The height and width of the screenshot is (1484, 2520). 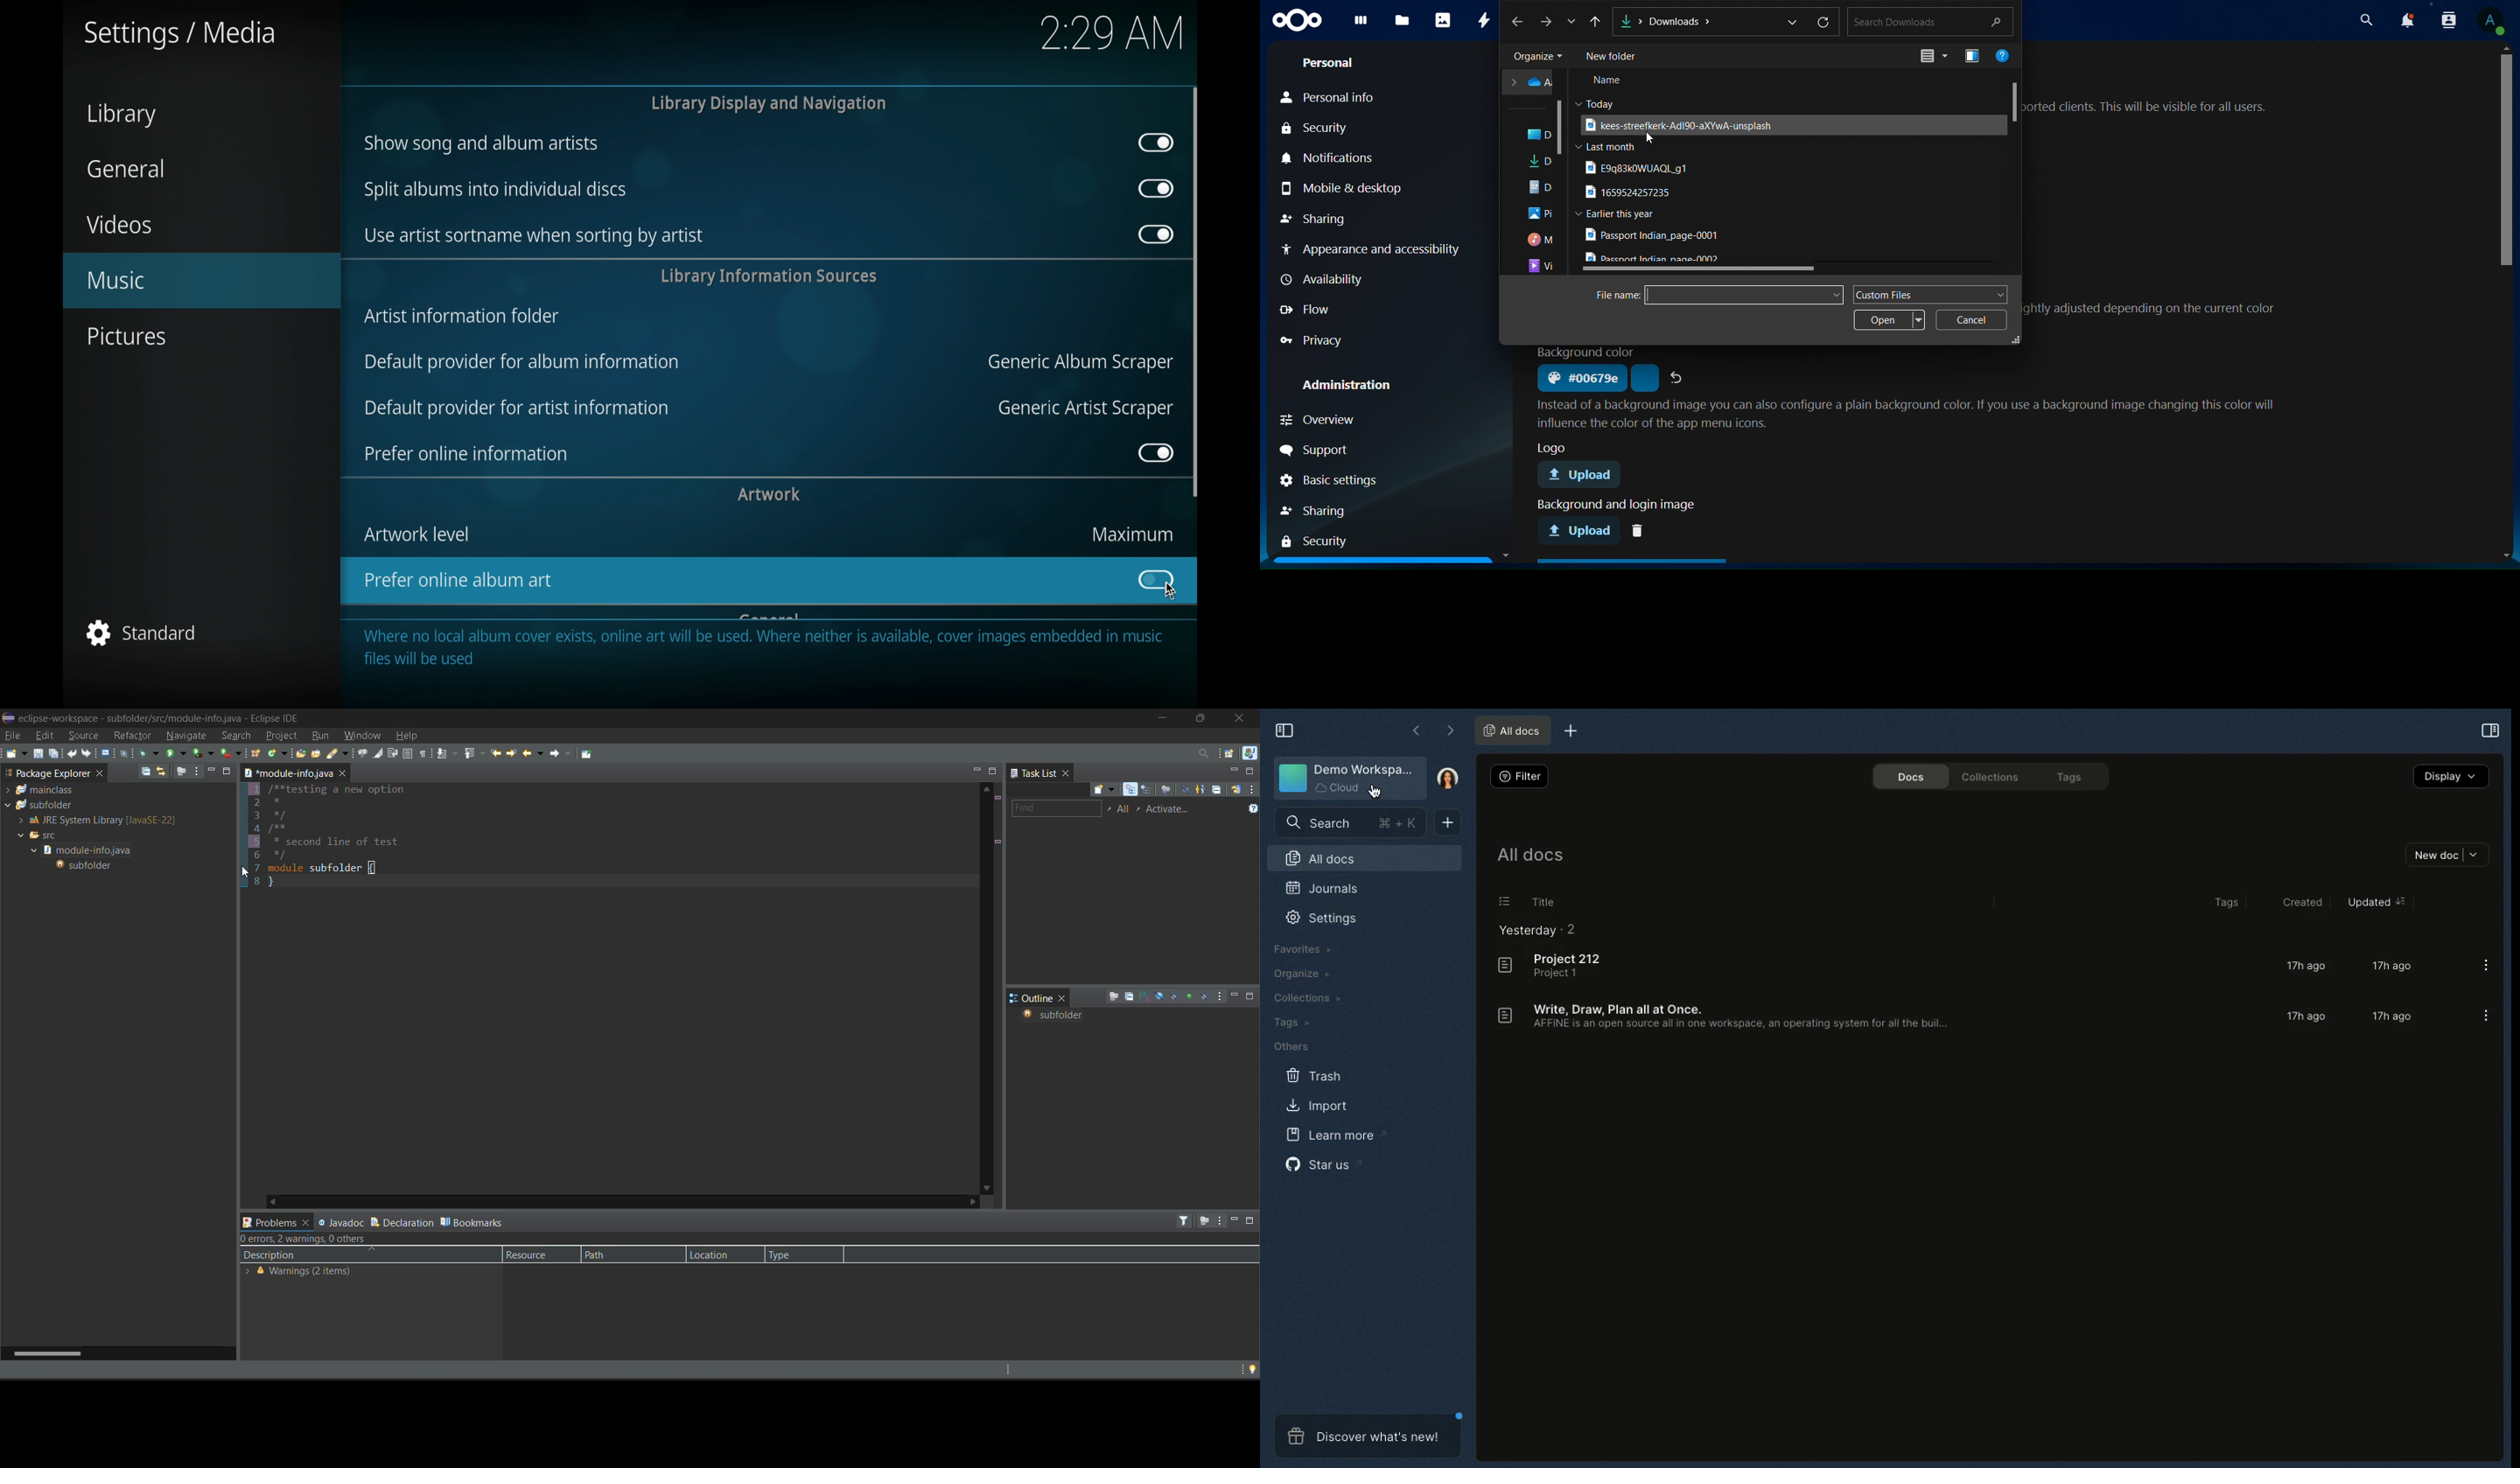 I want to click on description, so click(x=316, y=1255).